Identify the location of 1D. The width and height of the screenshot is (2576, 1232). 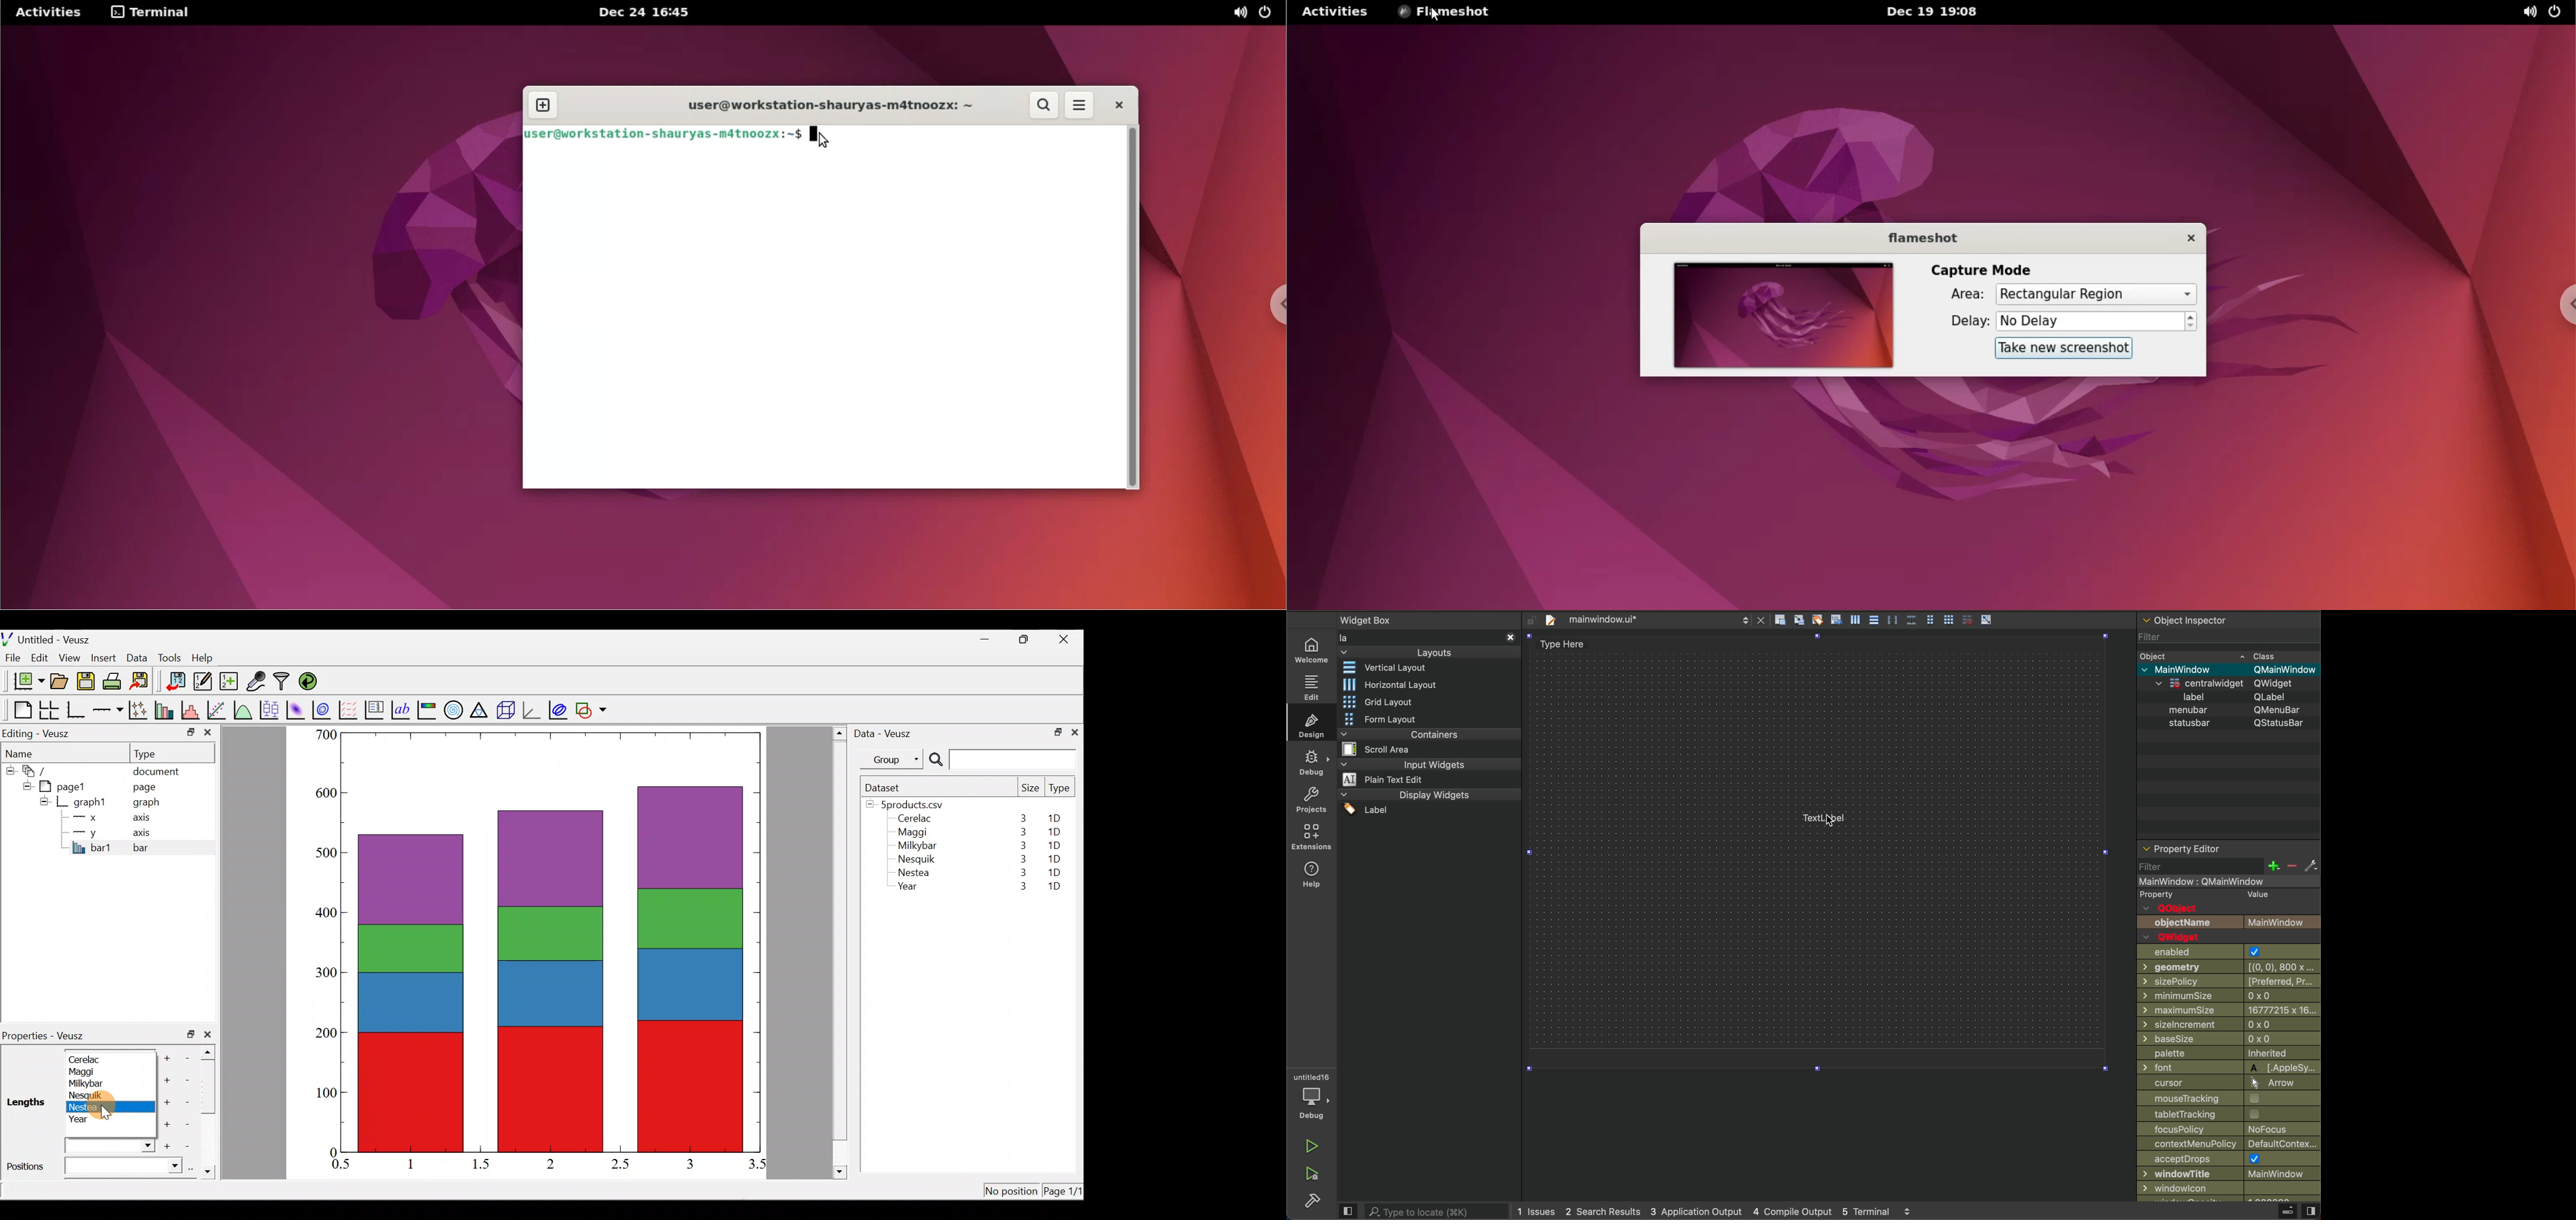
(1054, 872).